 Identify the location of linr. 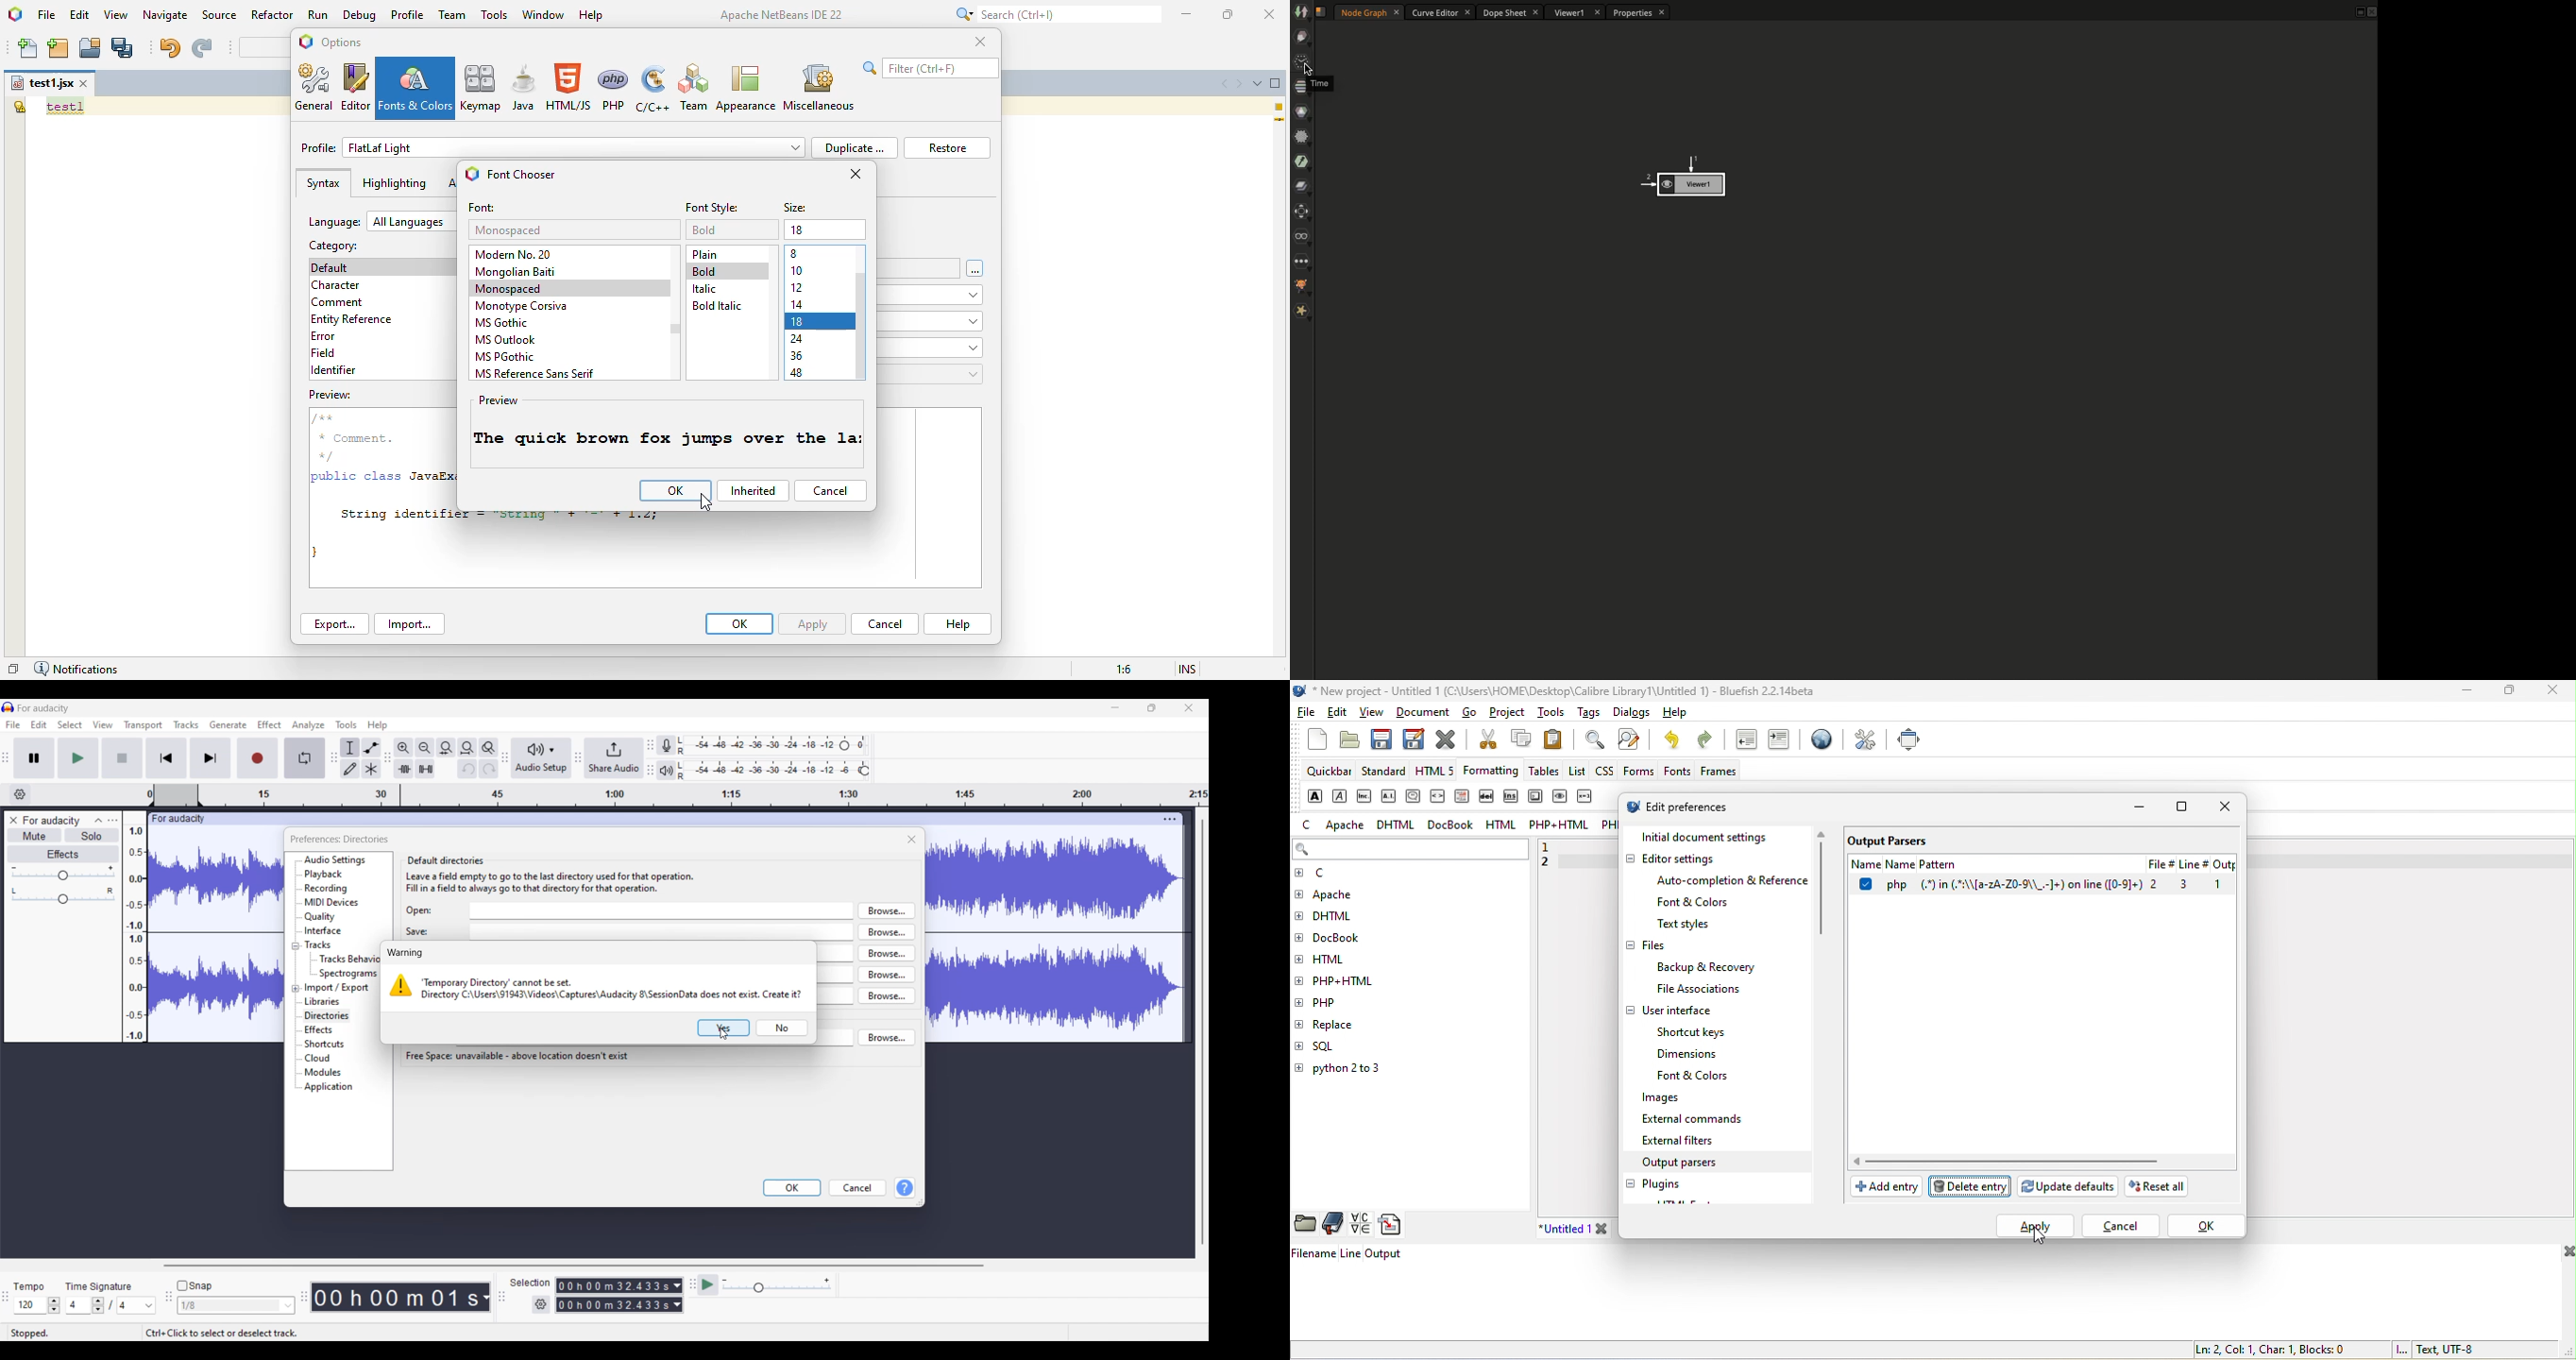
(2192, 863).